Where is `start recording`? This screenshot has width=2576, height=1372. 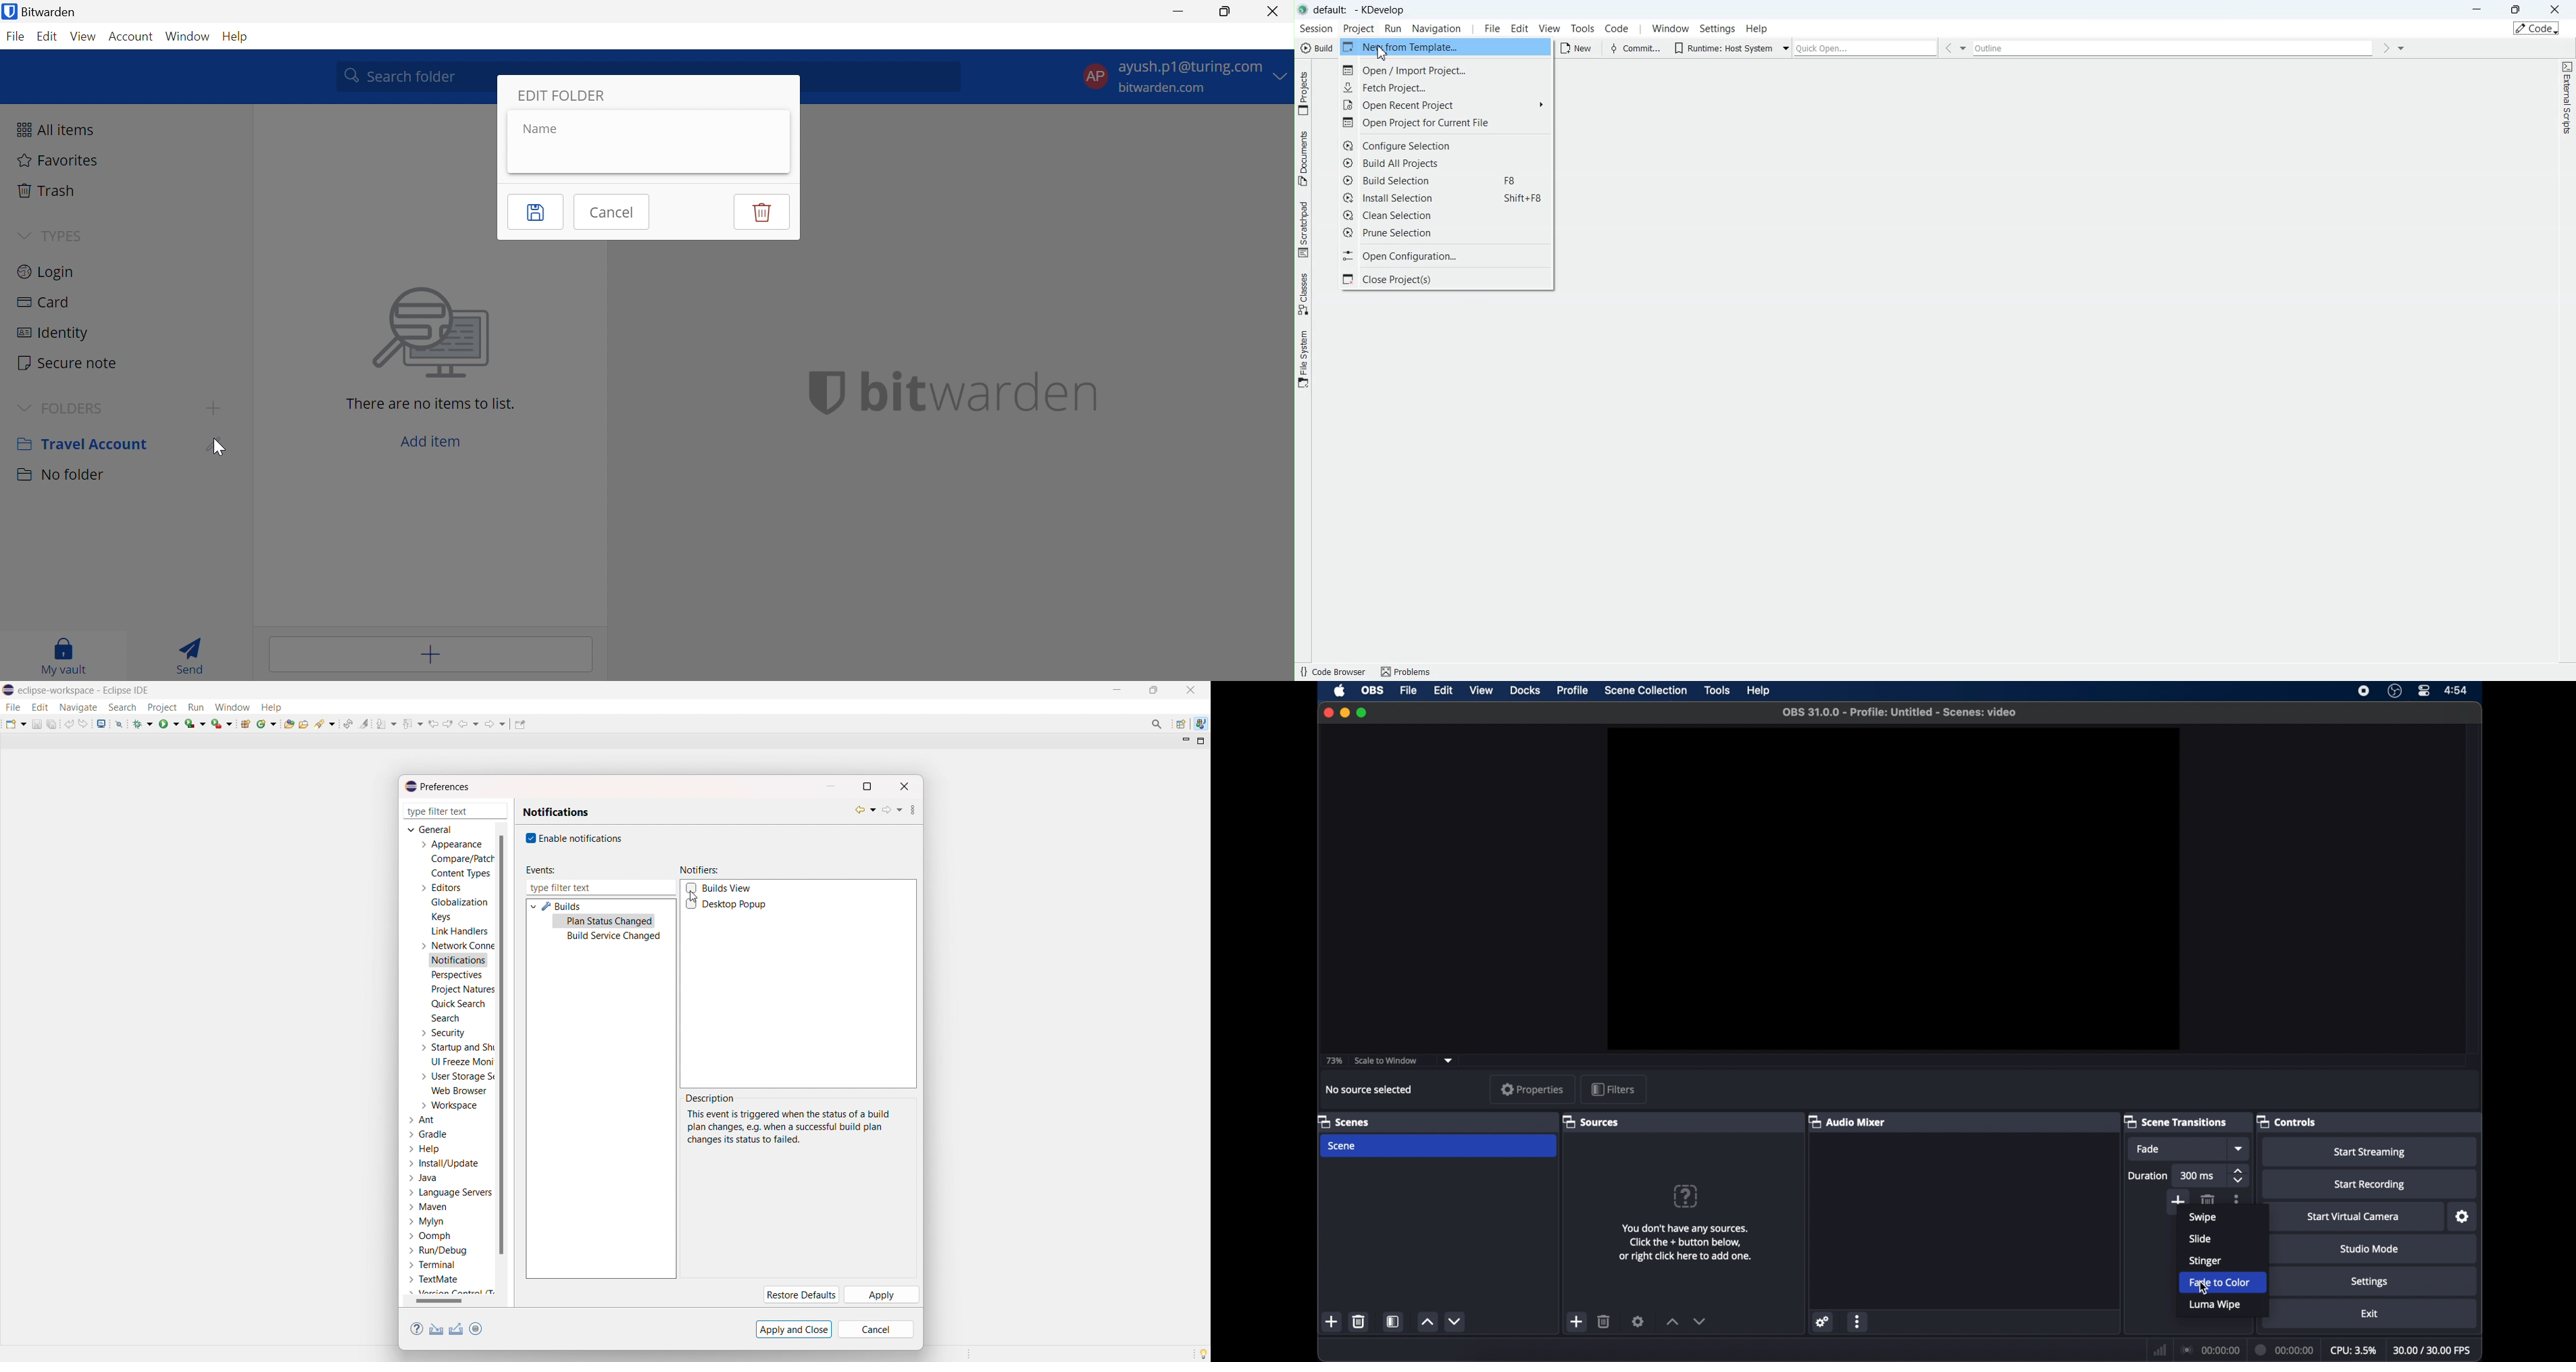
start recording is located at coordinates (2370, 1185).